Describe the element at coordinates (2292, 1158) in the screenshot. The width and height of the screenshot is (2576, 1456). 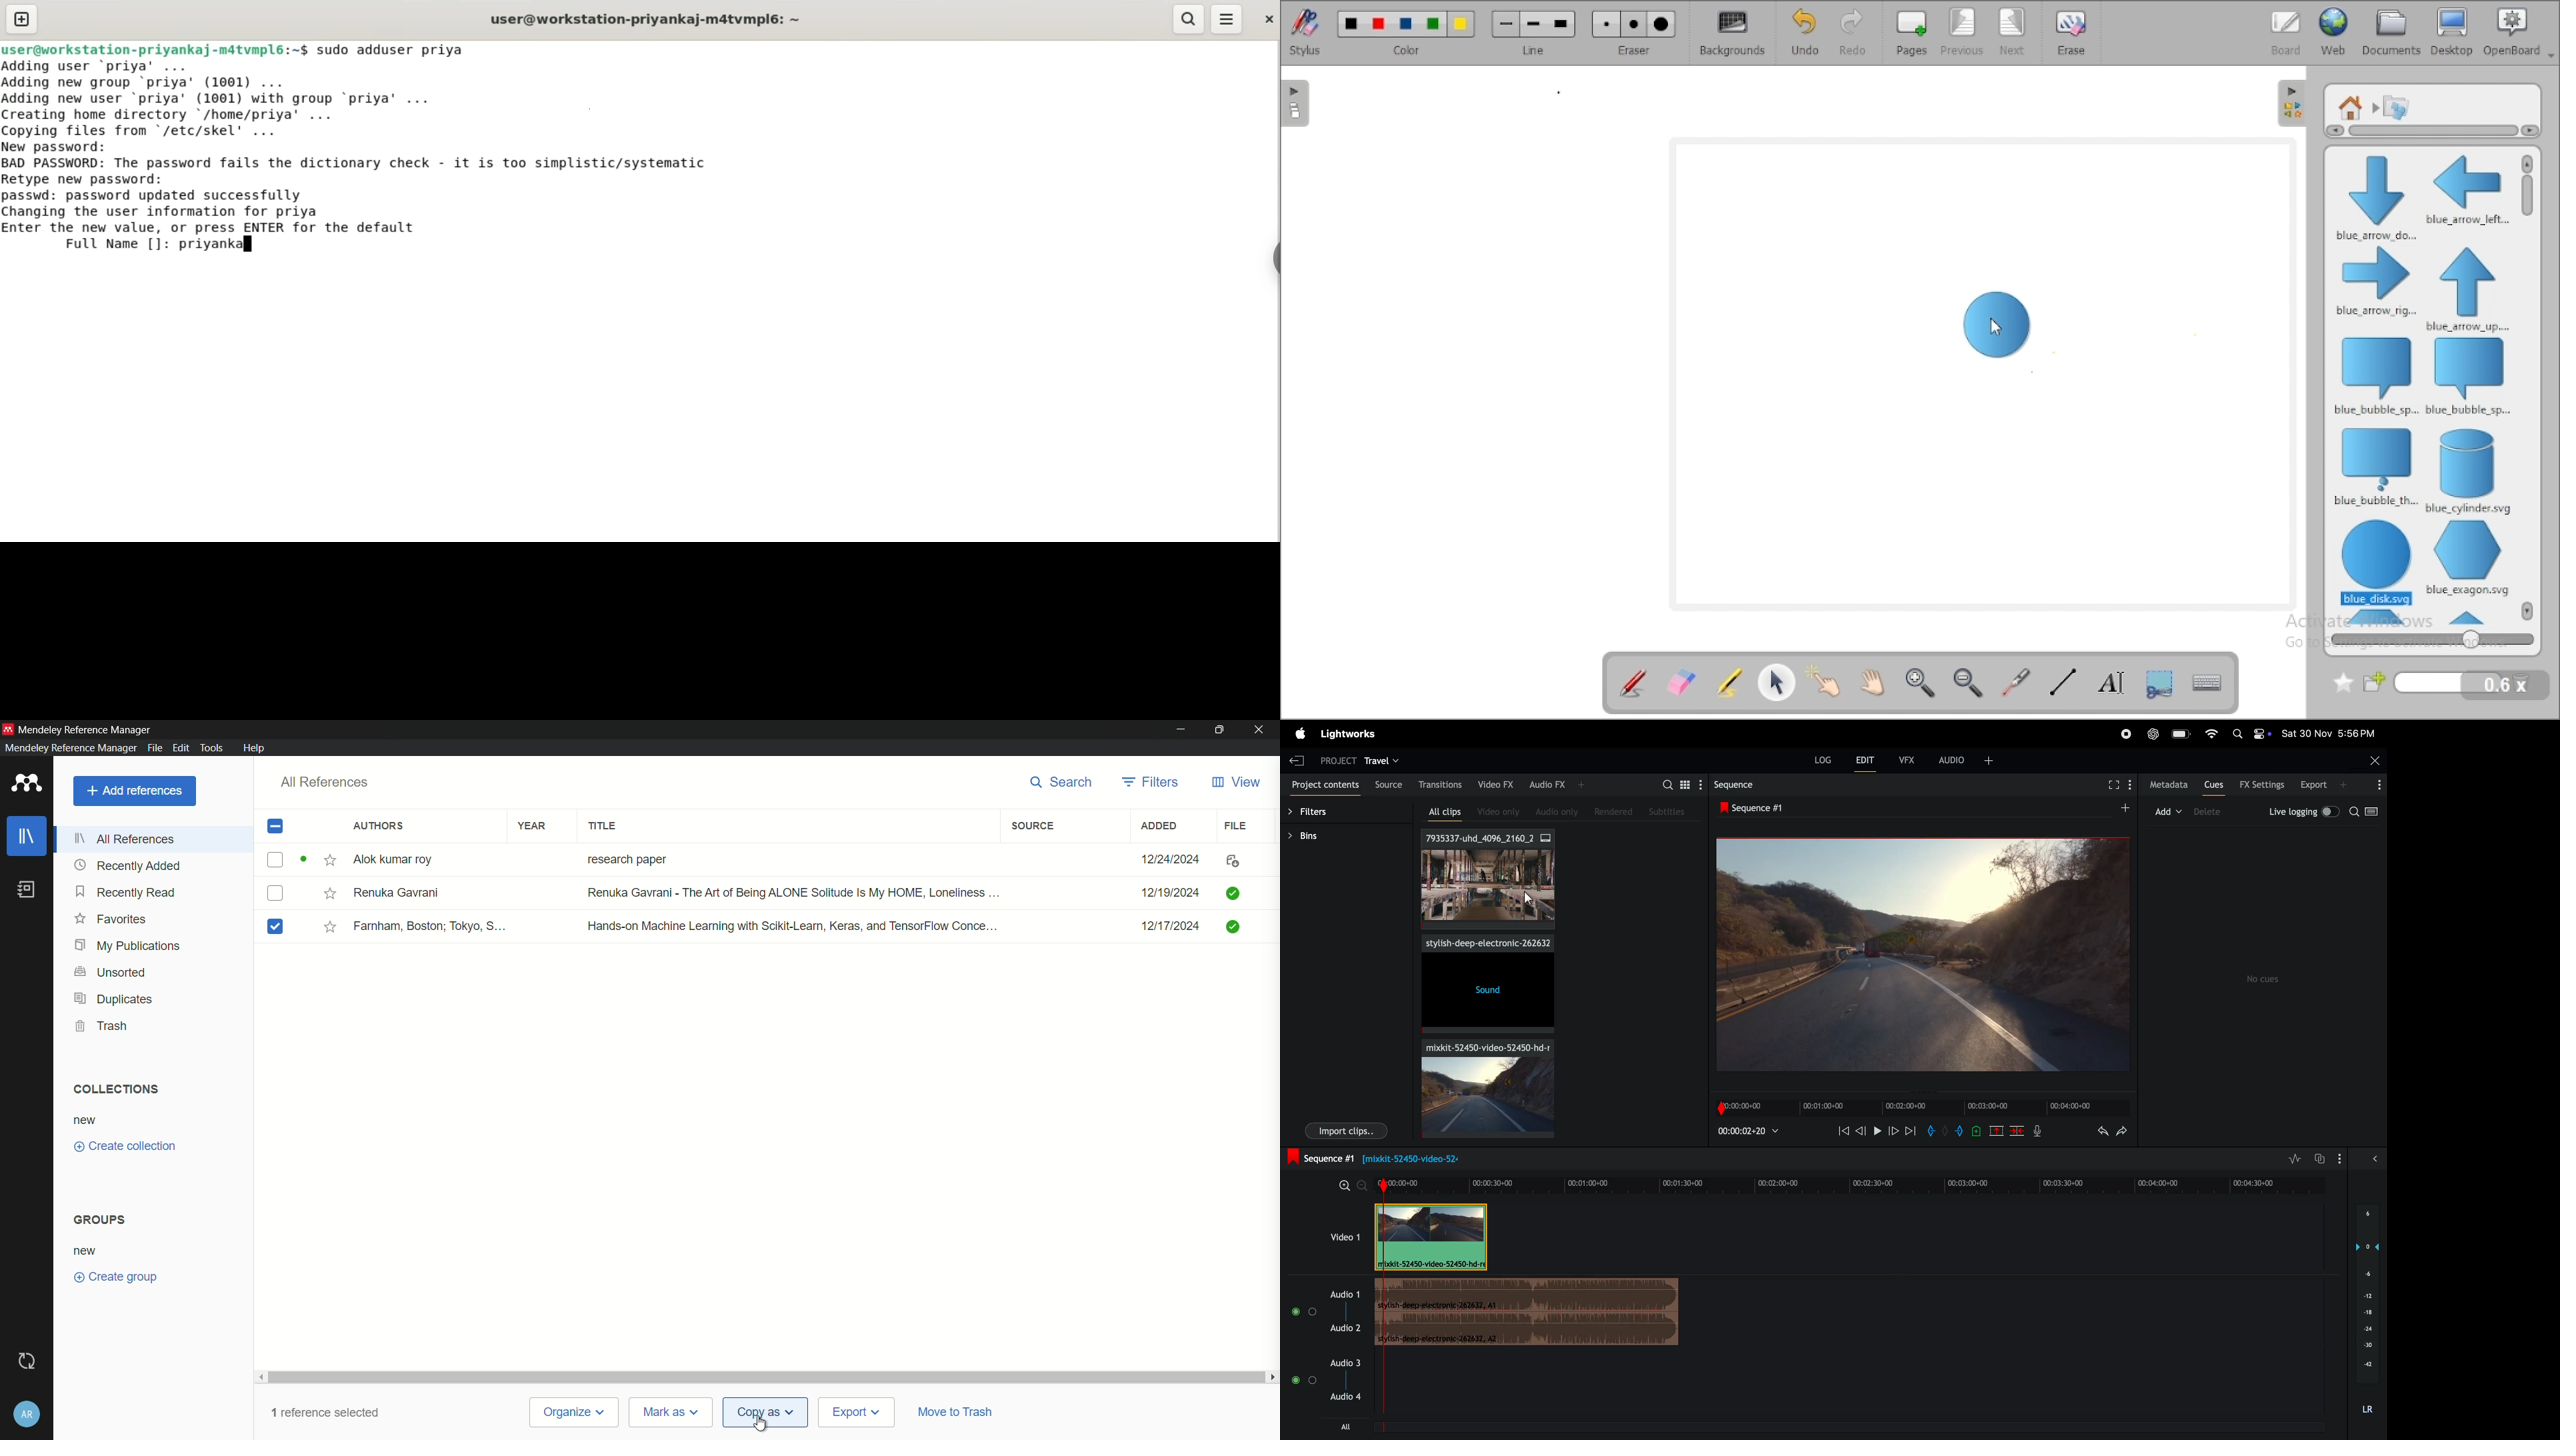
I see `toggle audio editing levels` at that location.